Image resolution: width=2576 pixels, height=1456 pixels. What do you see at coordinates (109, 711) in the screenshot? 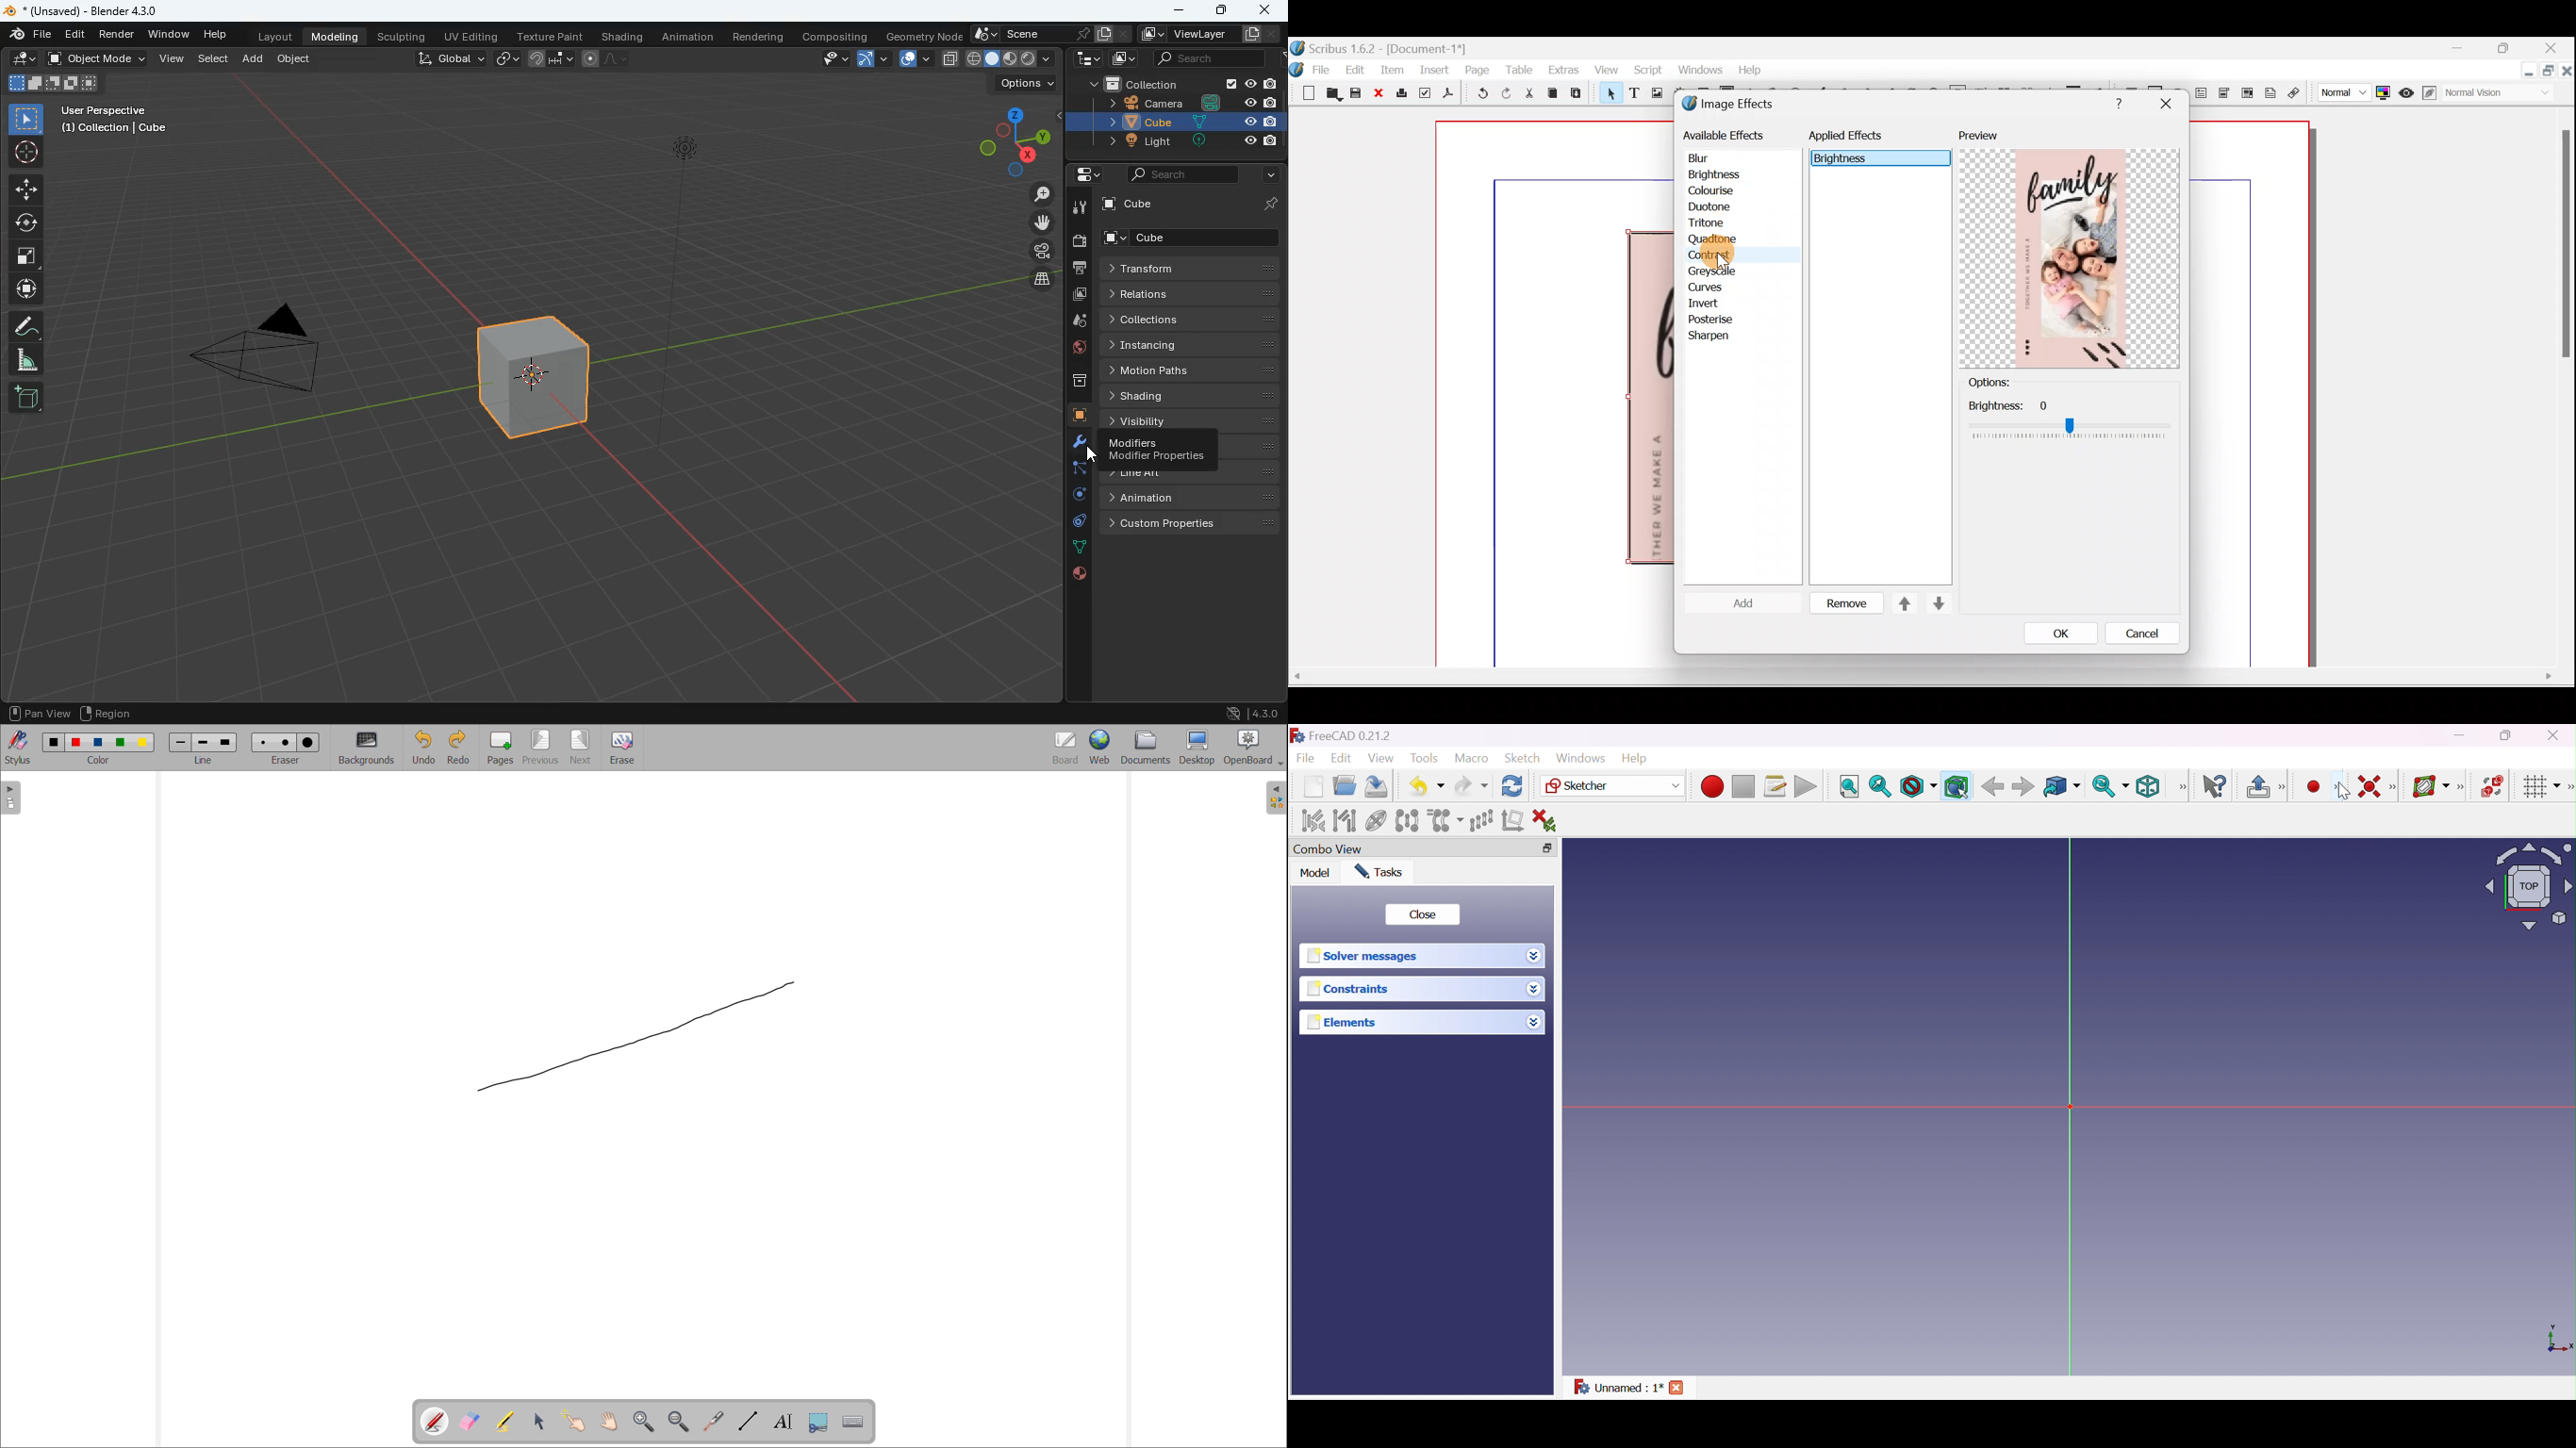
I see `region` at bounding box center [109, 711].